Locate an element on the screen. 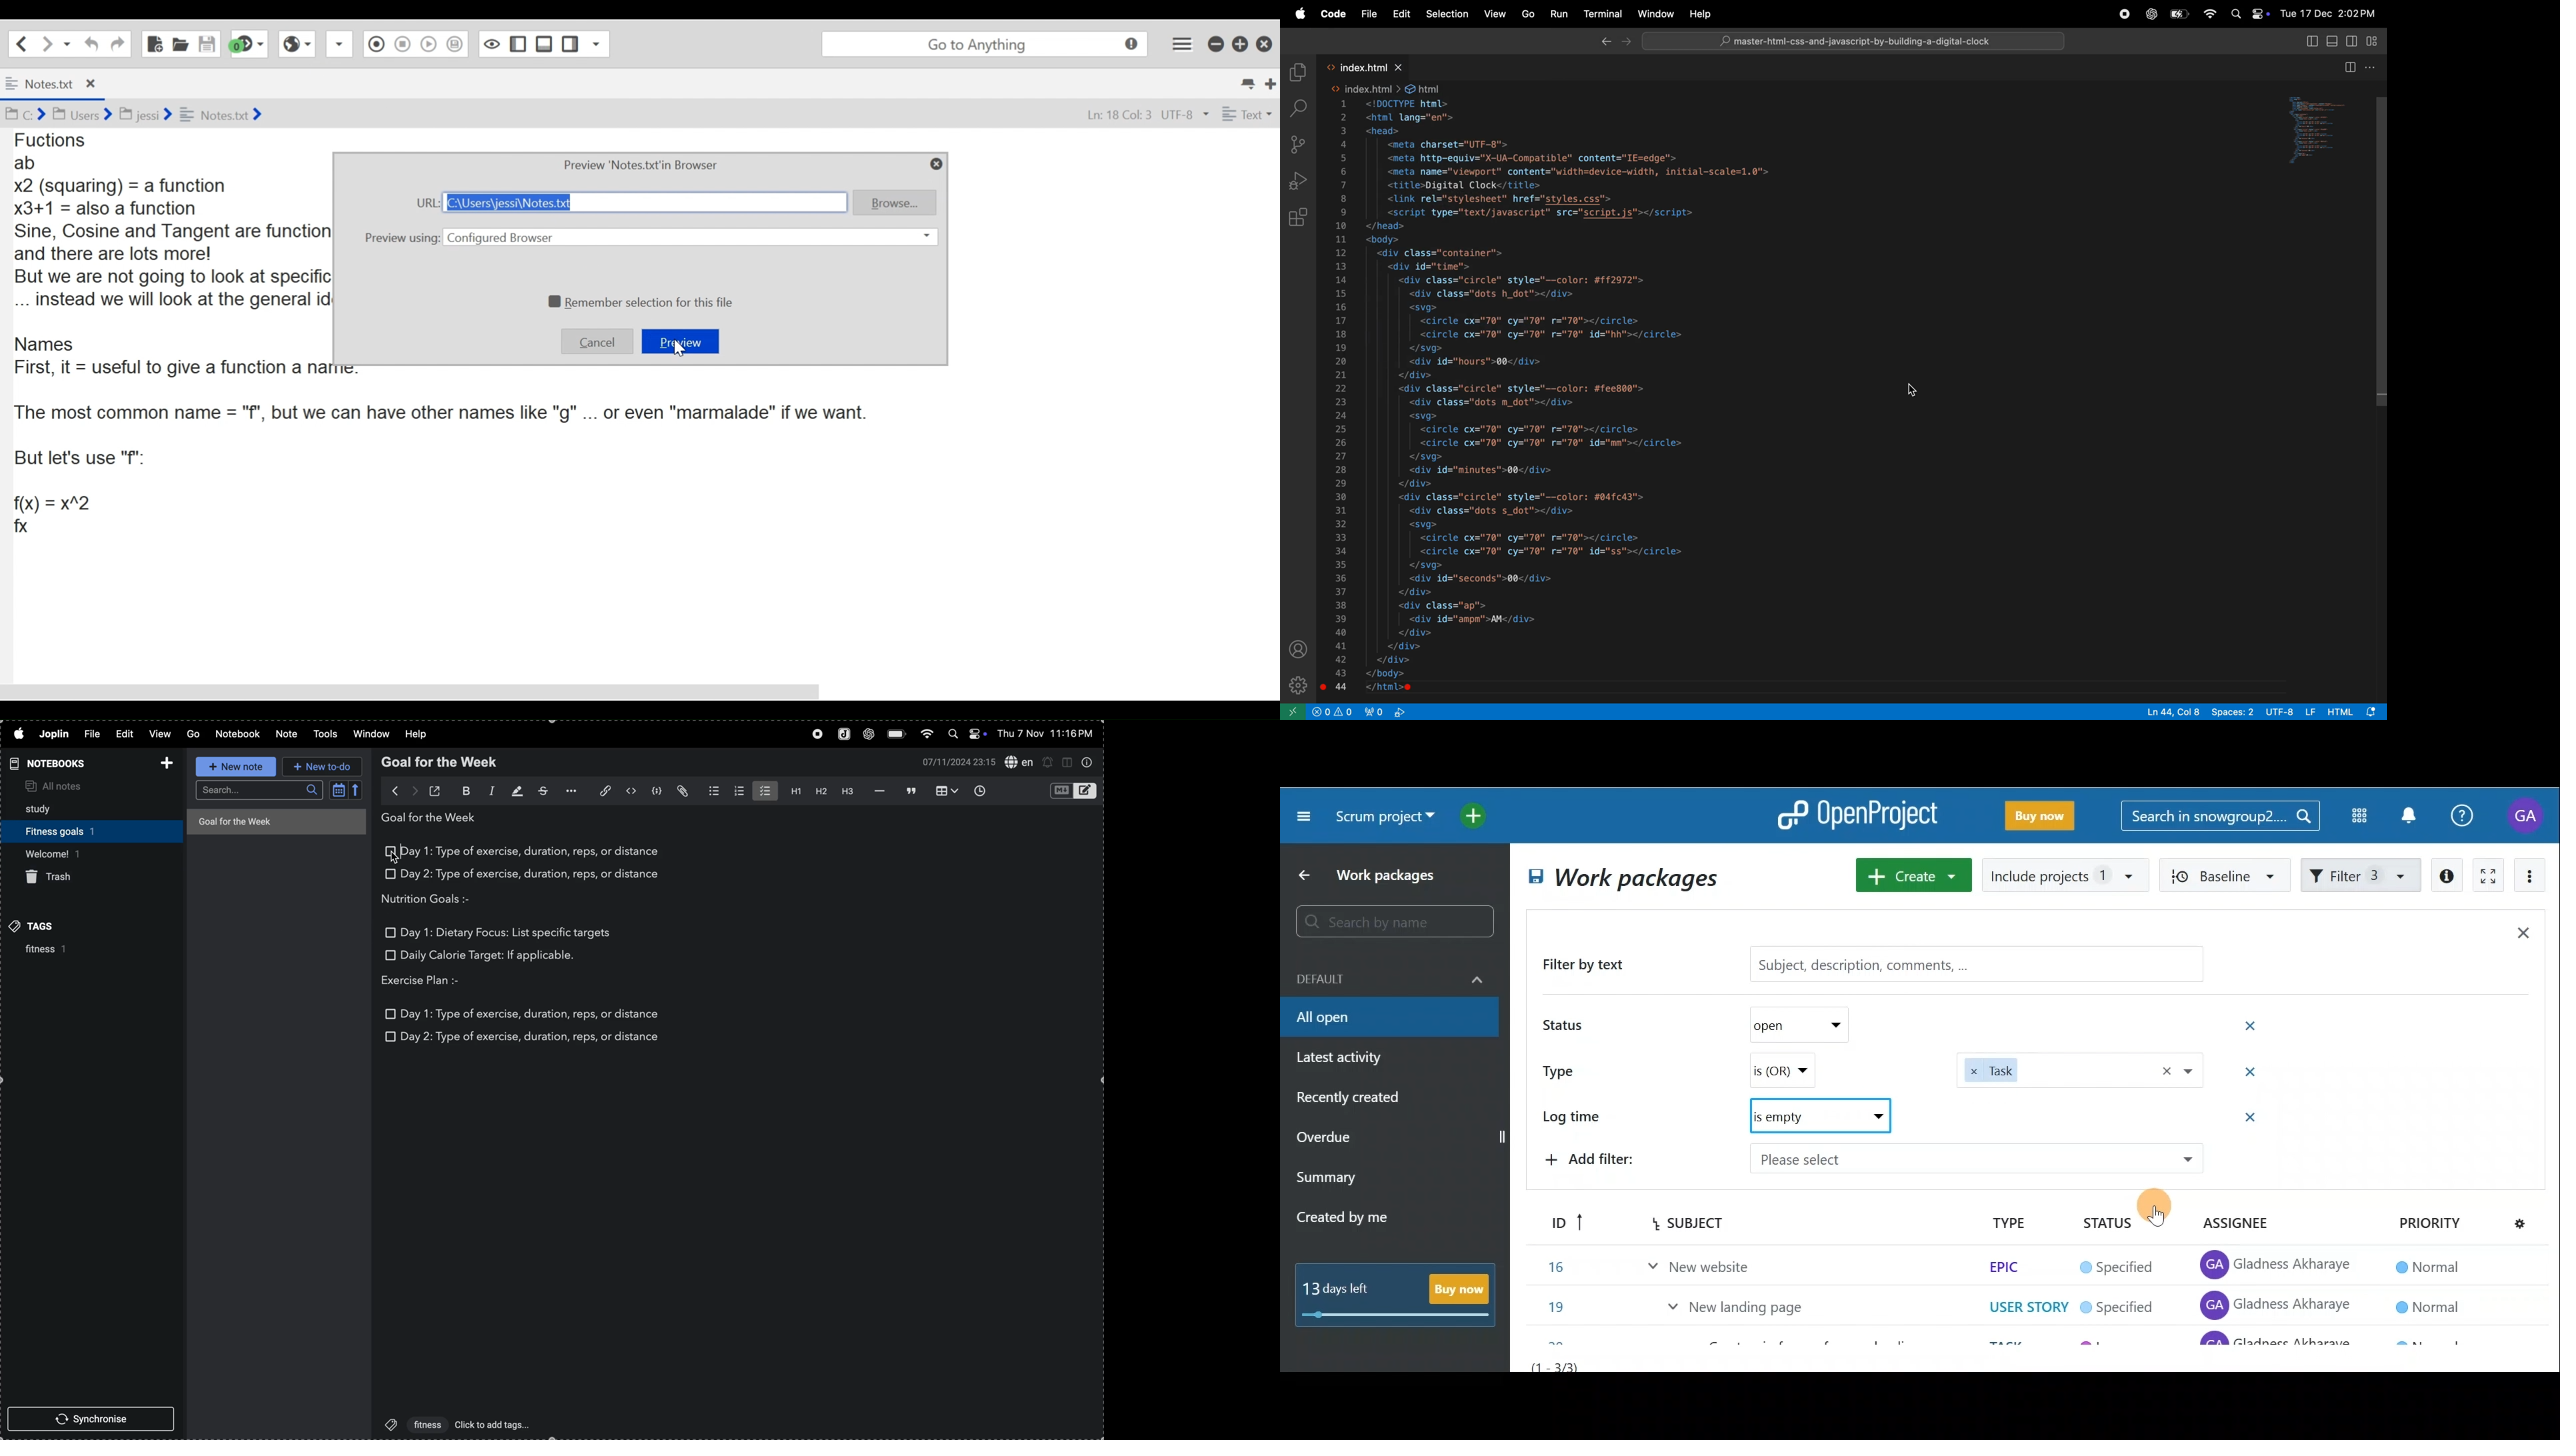 This screenshot has height=1456, width=2576. view is located at coordinates (160, 734).